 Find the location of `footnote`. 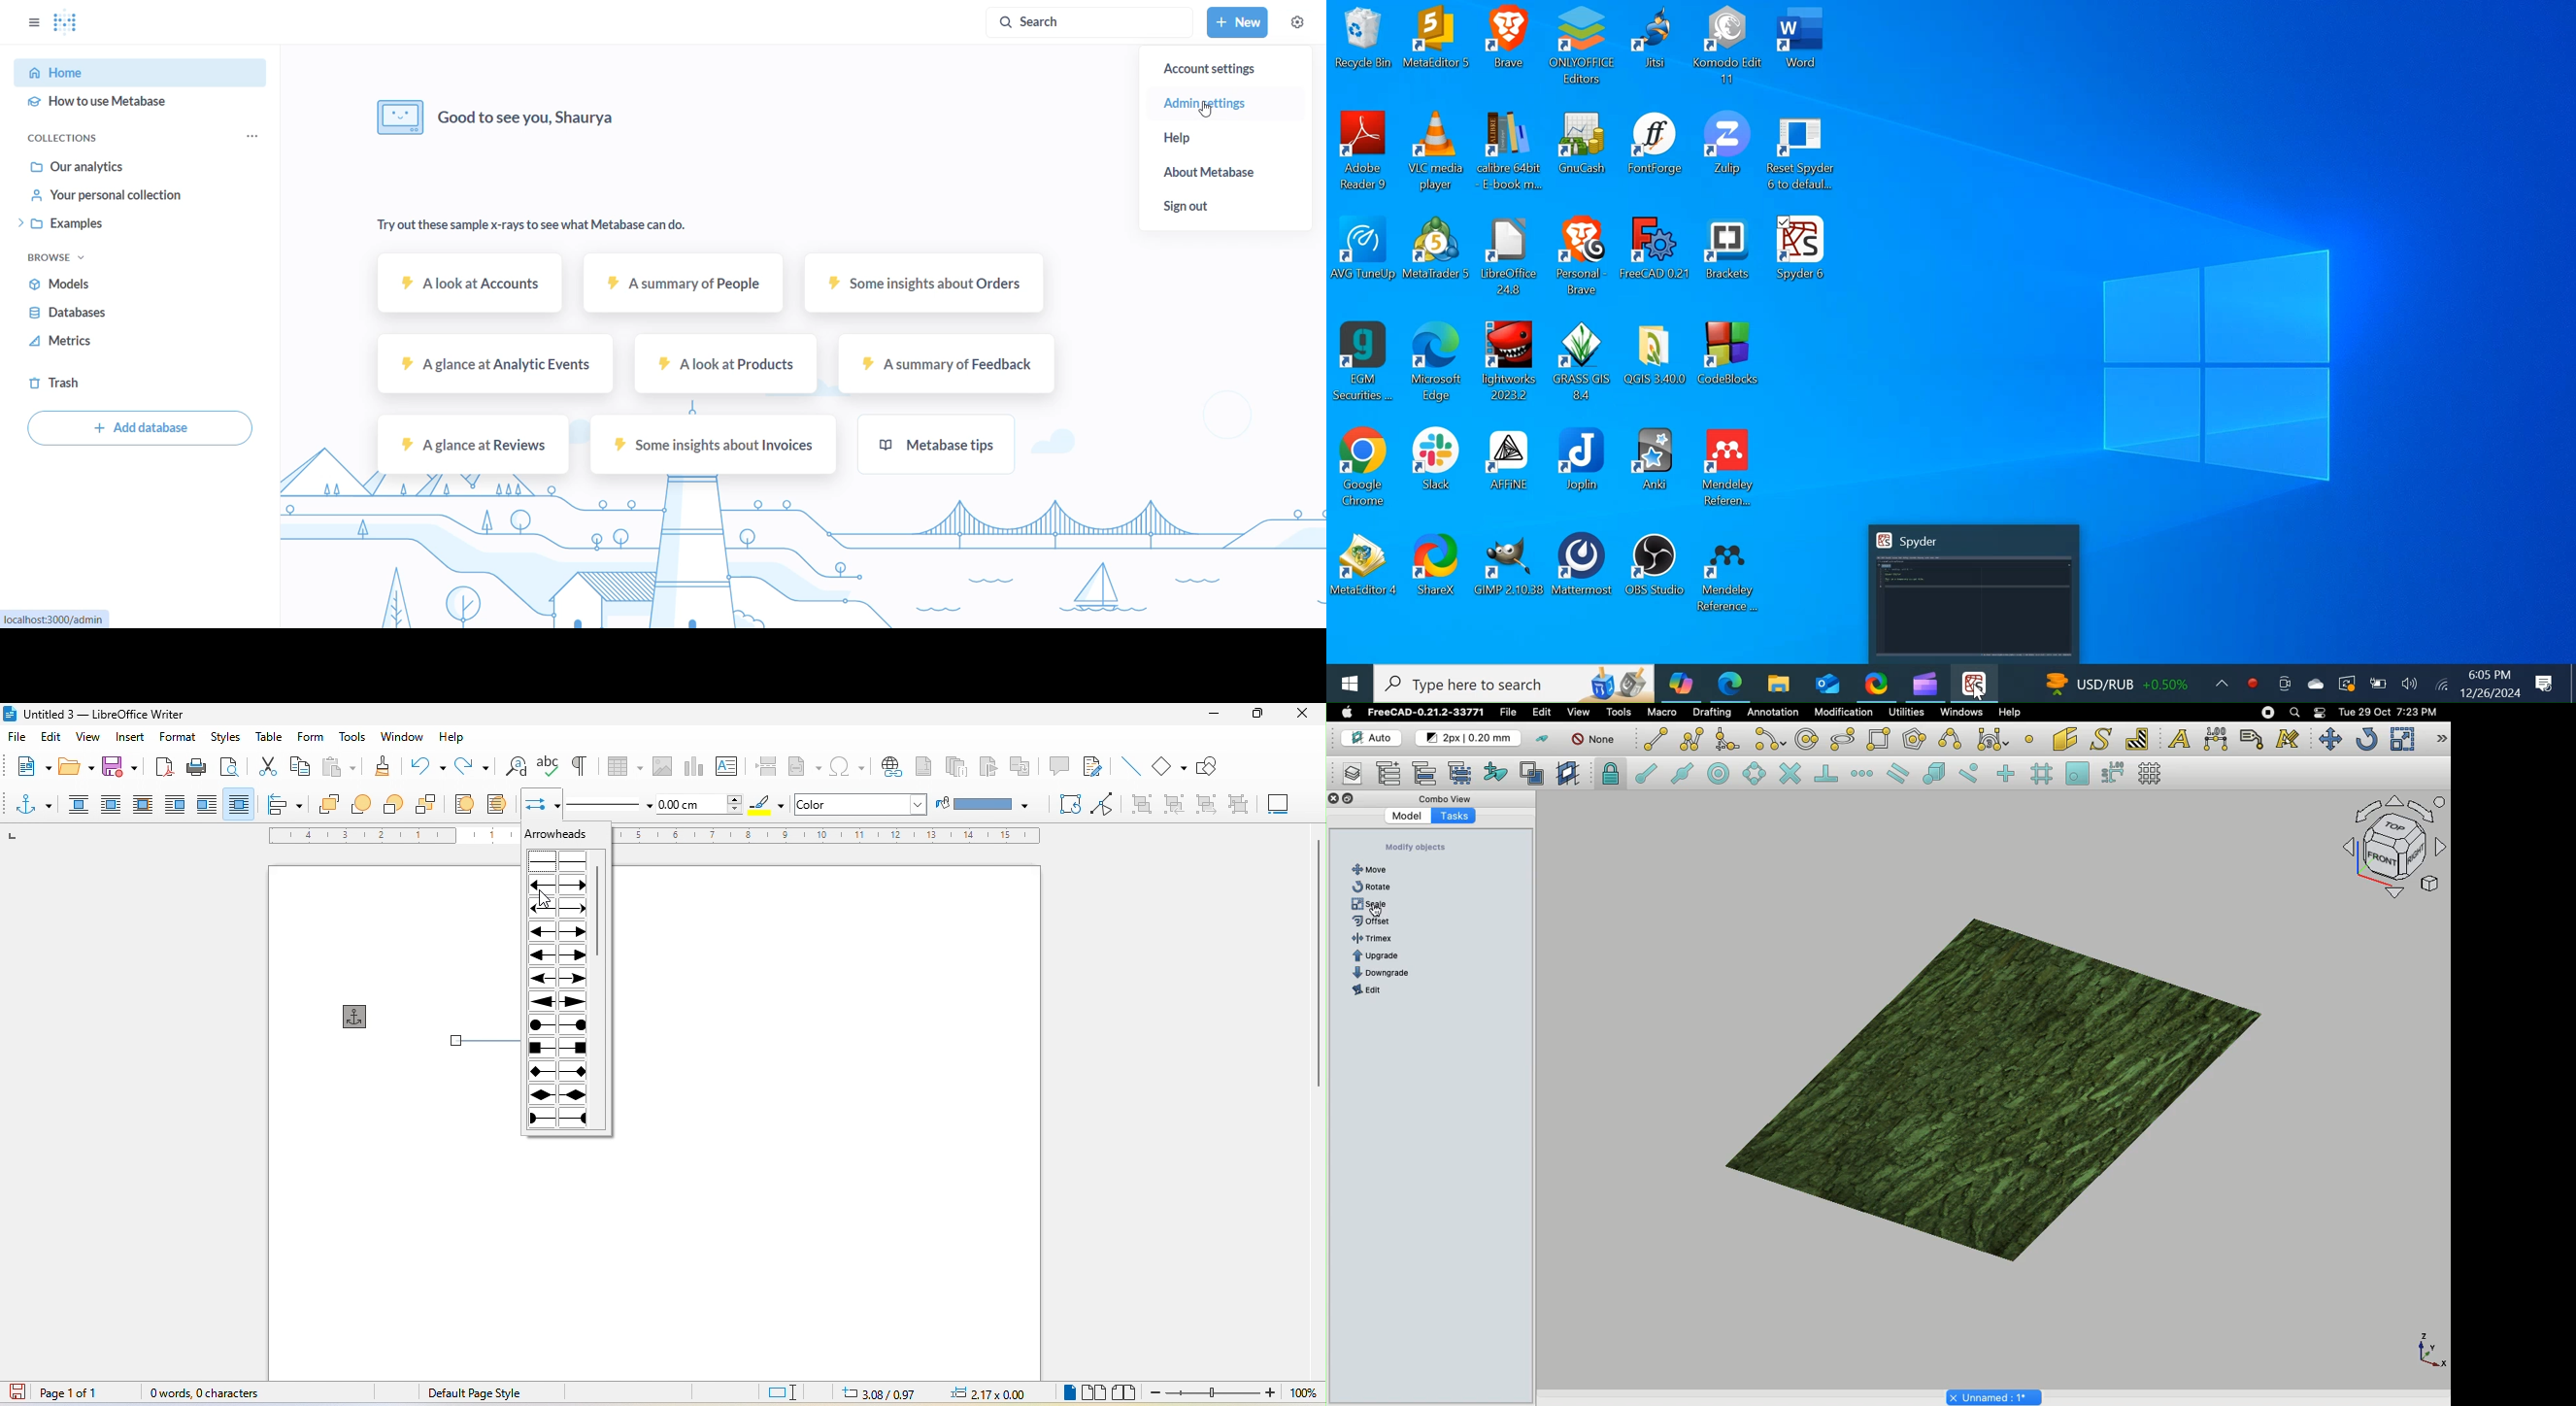

footnote is located at coordinates (924, 767).